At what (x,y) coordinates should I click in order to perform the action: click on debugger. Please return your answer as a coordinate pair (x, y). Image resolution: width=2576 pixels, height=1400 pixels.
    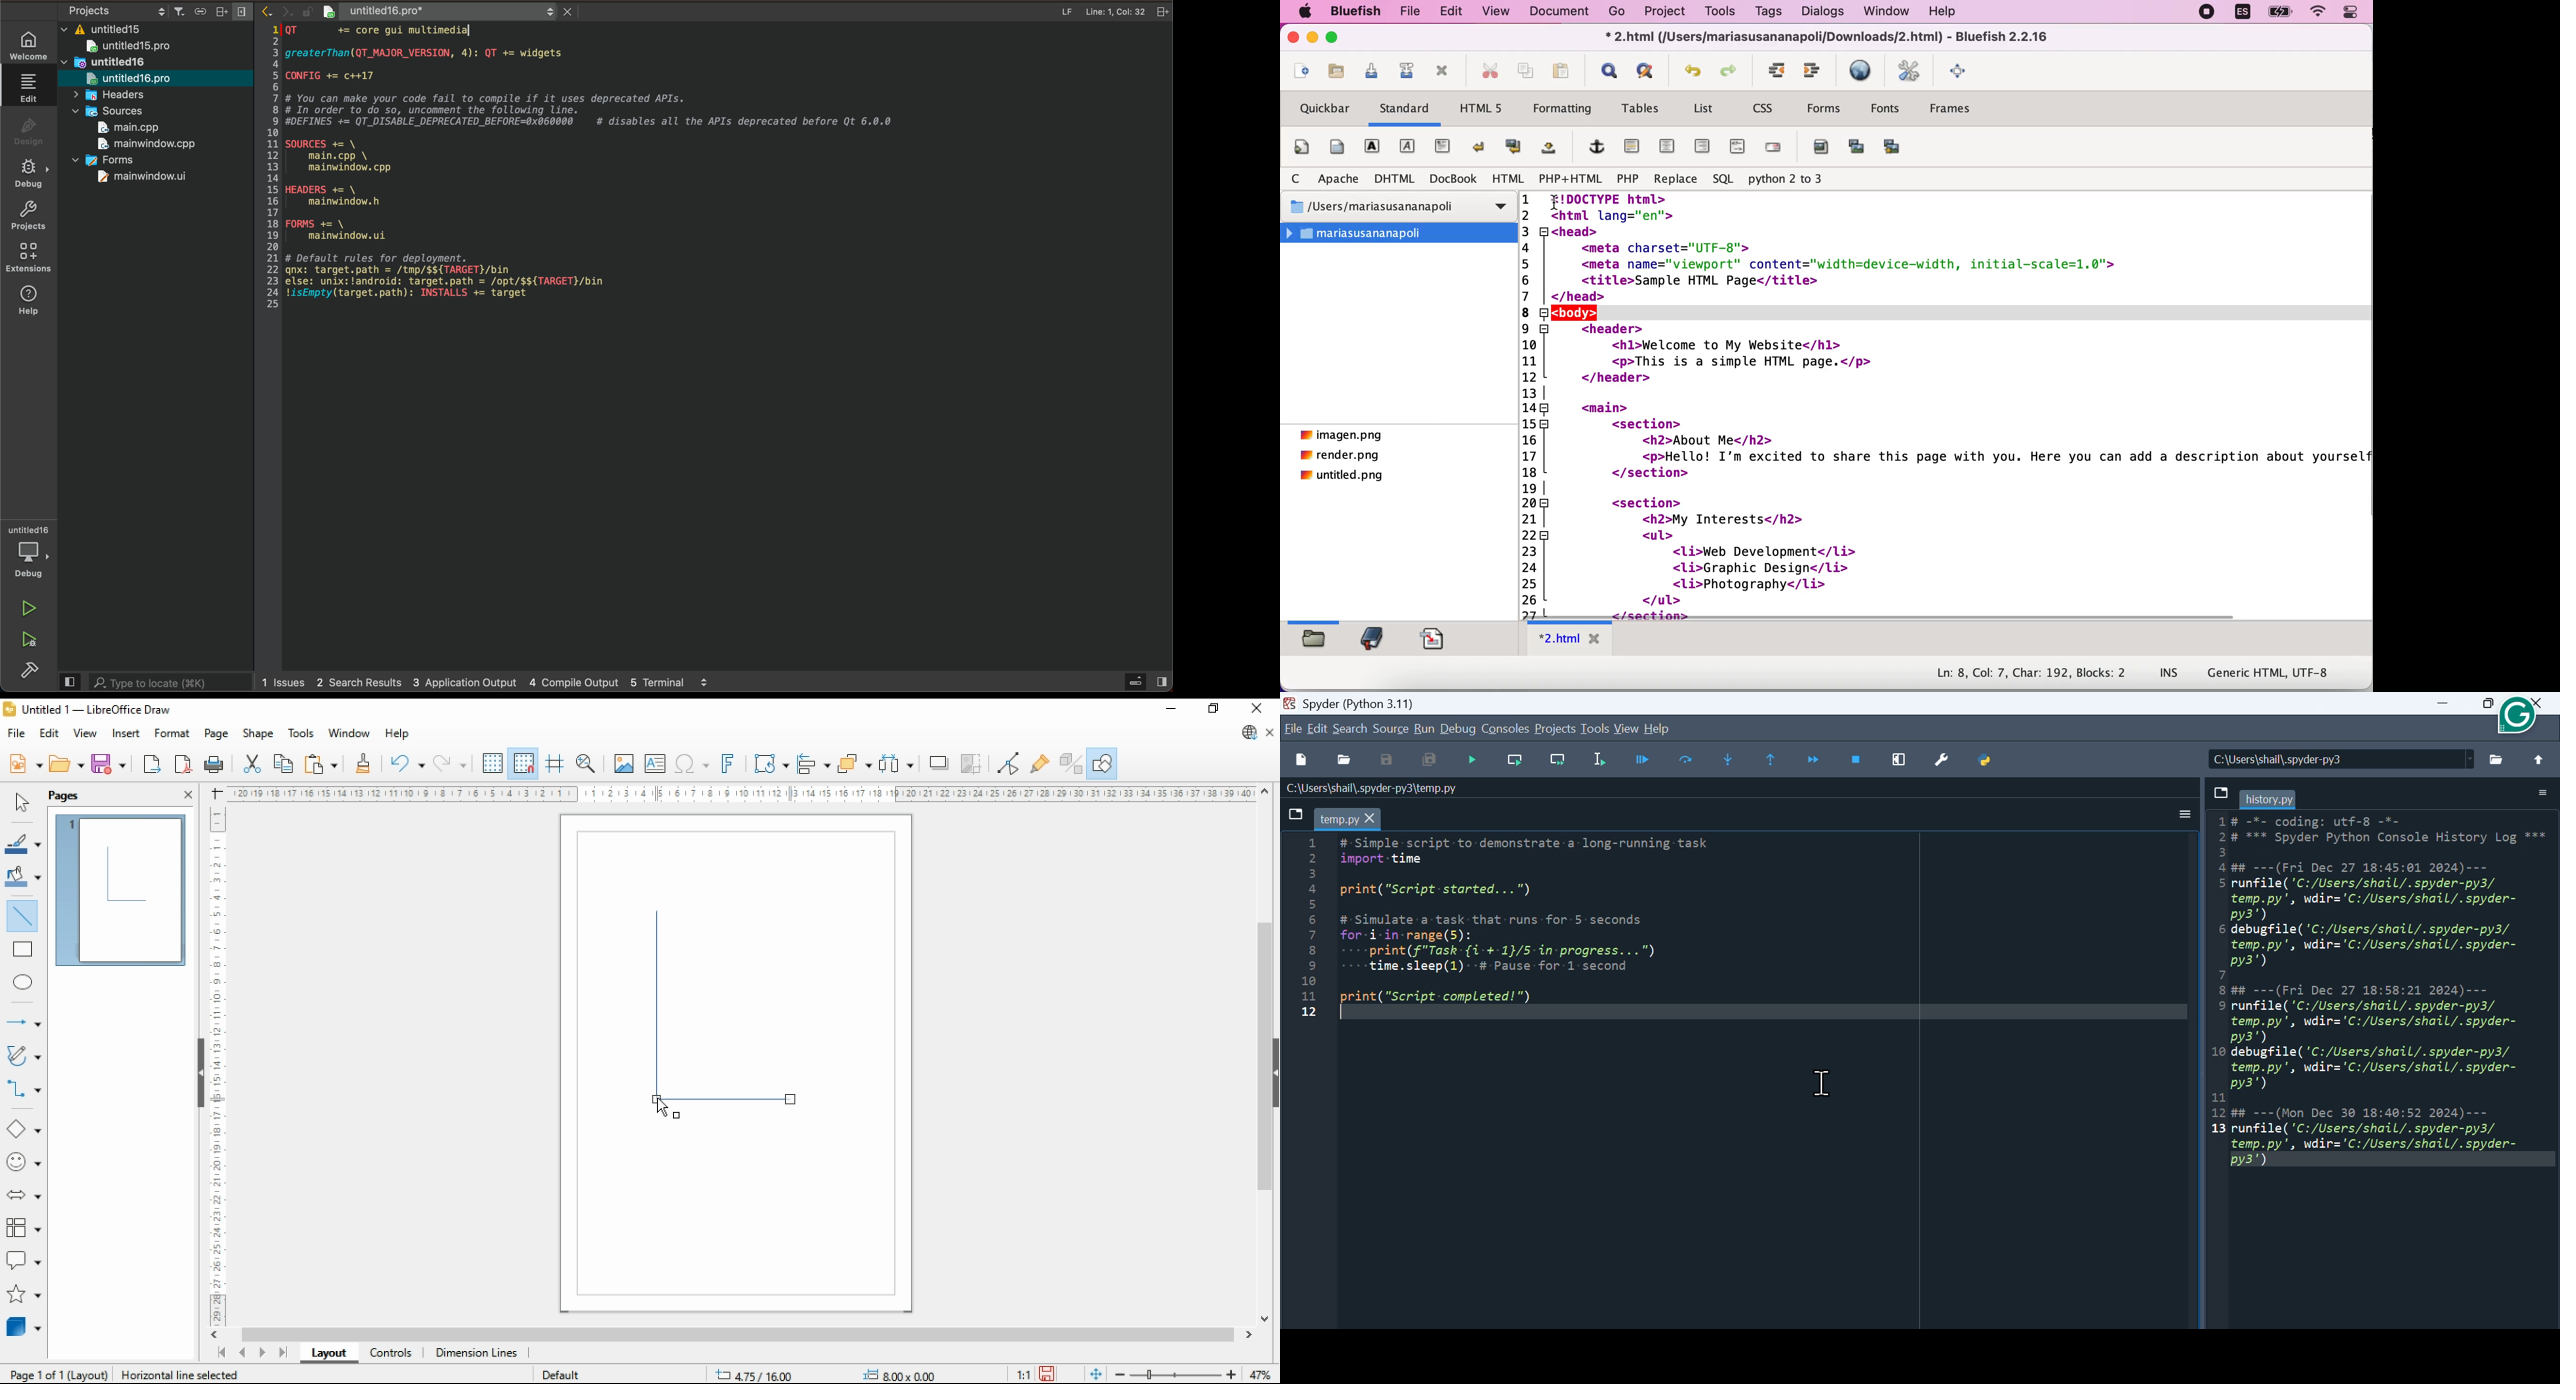
    Looking at the image, I should click on (32, 553).